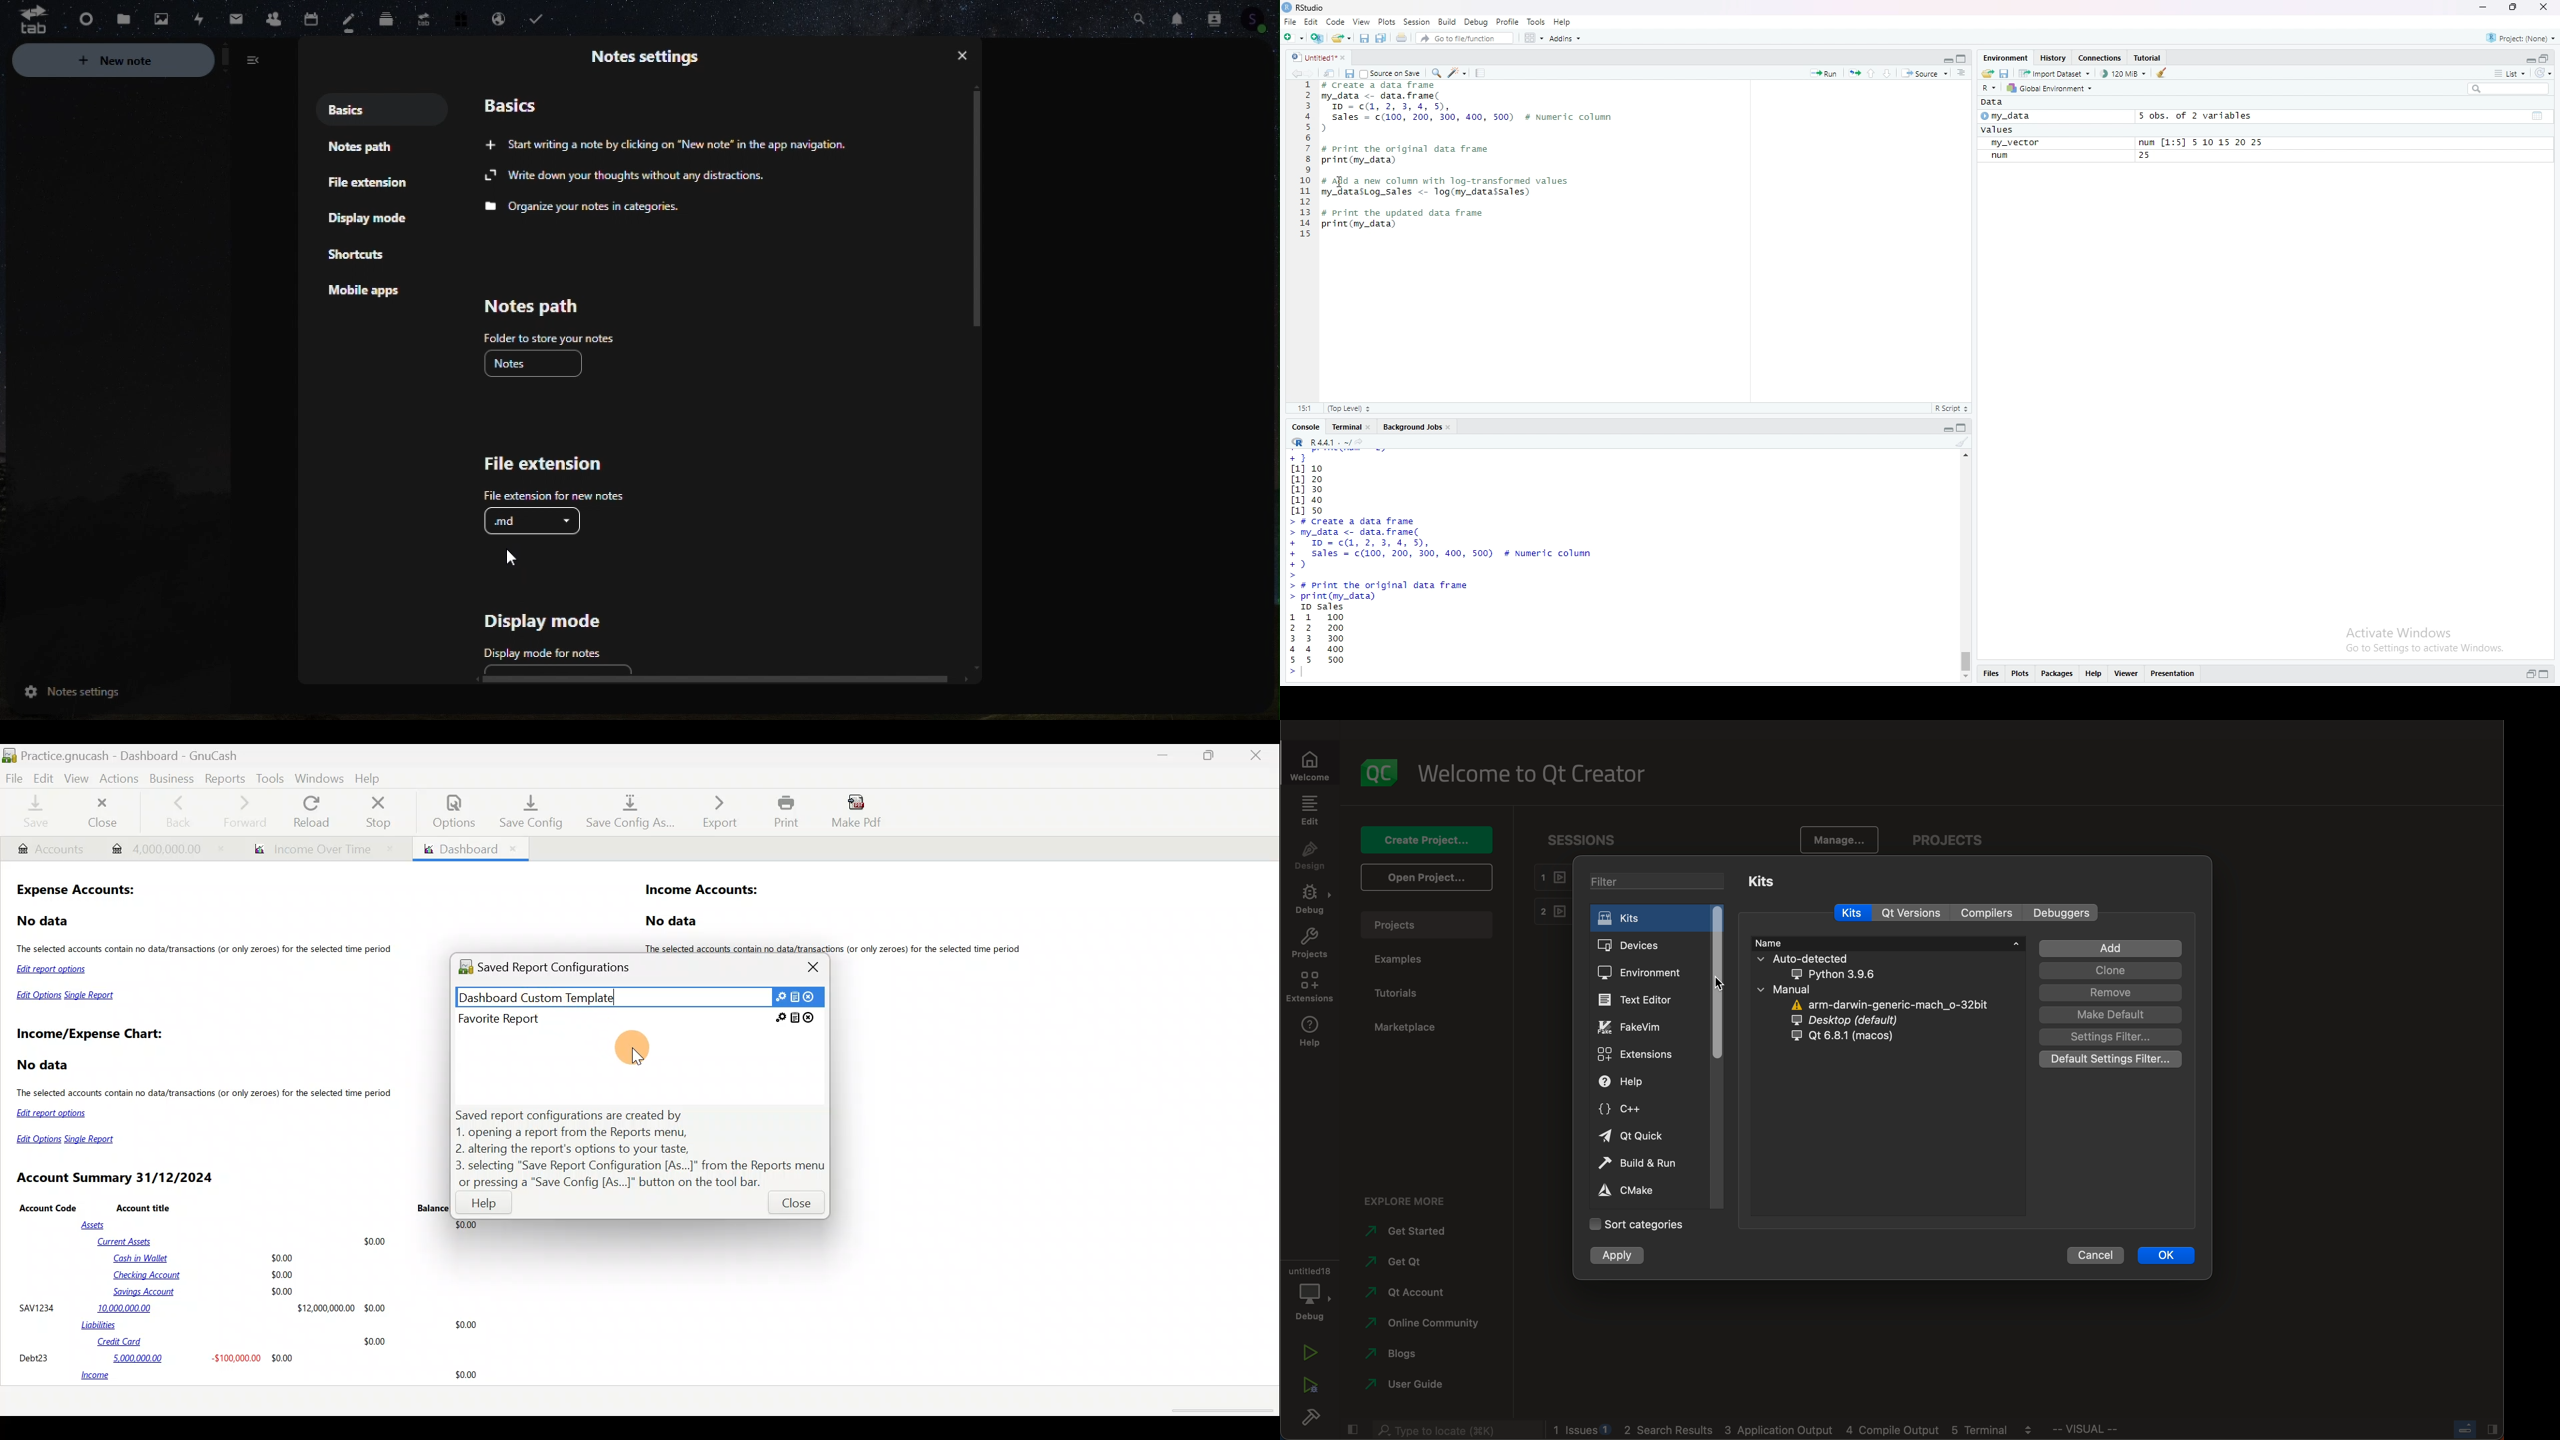 The image size is (2576, 1456). Describe the element at coordinates (388, 20) in the screenshot. I see `deck` at that location.